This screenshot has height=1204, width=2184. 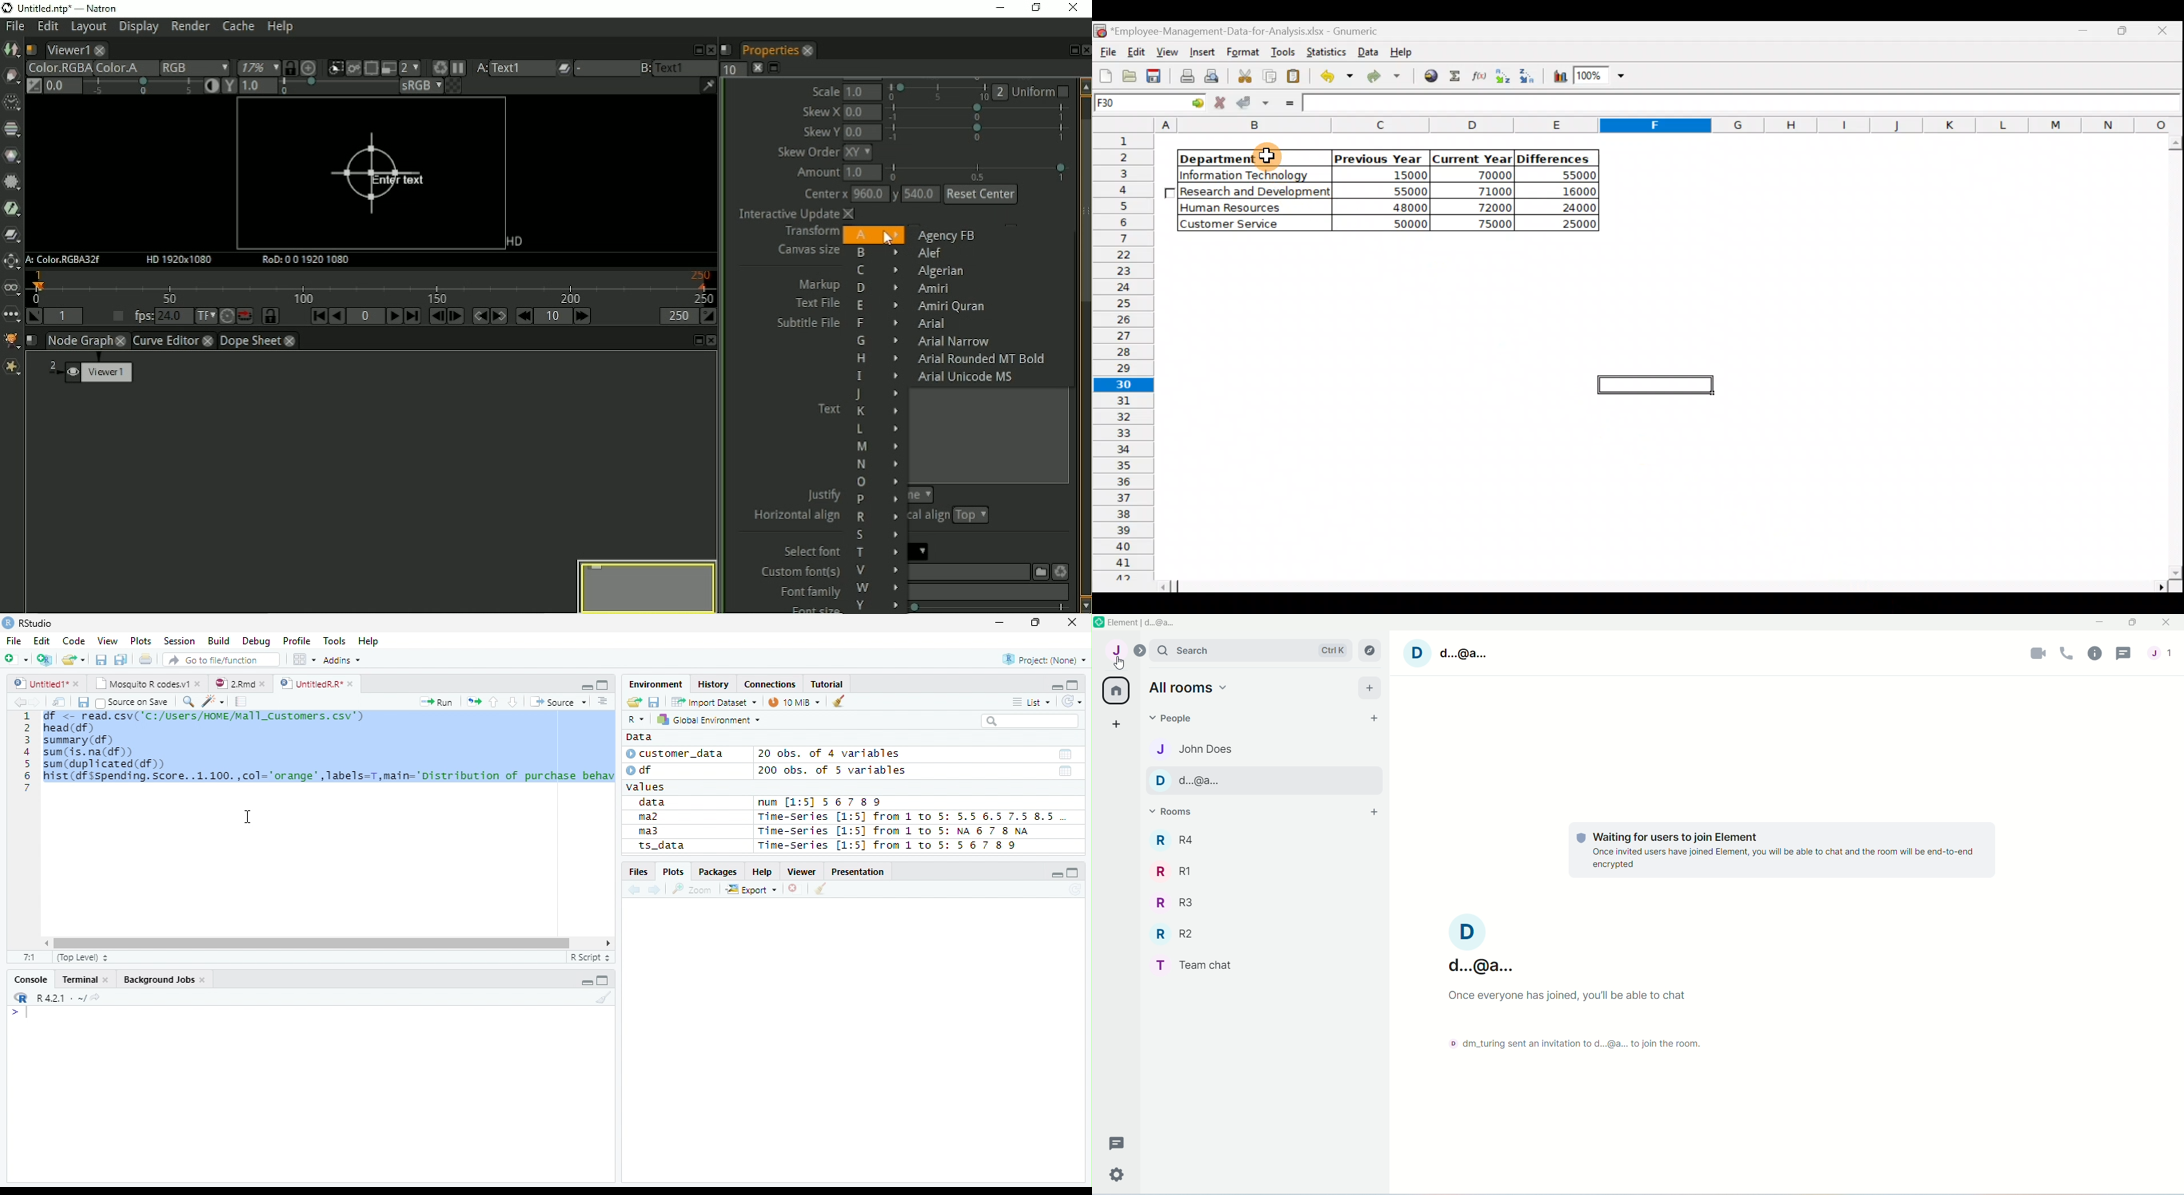 What do you see at coordinates (860, 872) in the screenshot?
I see `Presentation` at bounding box center [860, 872].